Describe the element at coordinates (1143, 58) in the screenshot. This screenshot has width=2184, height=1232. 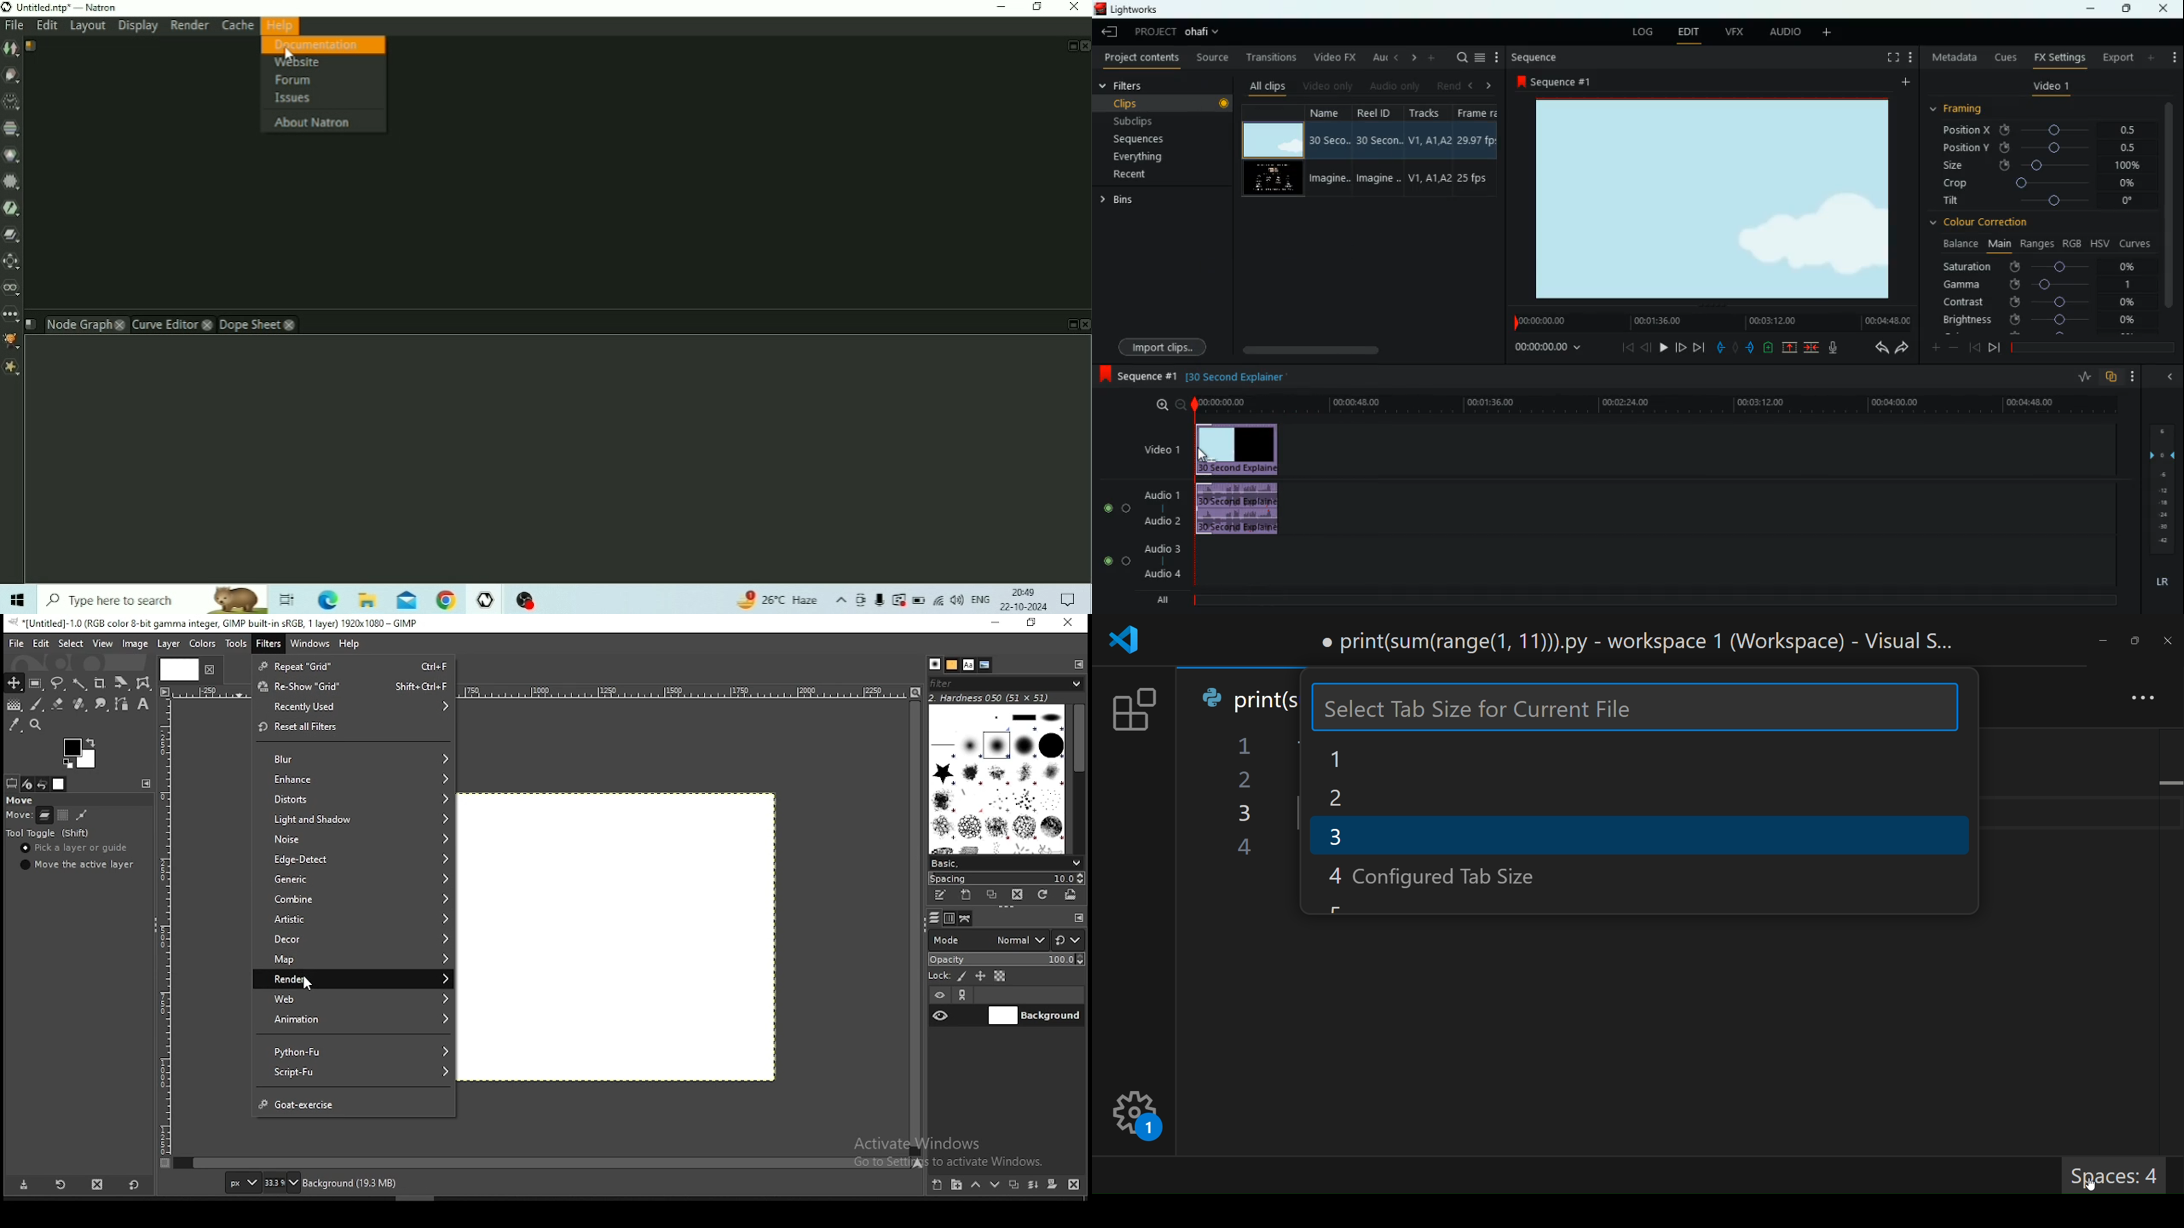
I see `project contents` at that location.